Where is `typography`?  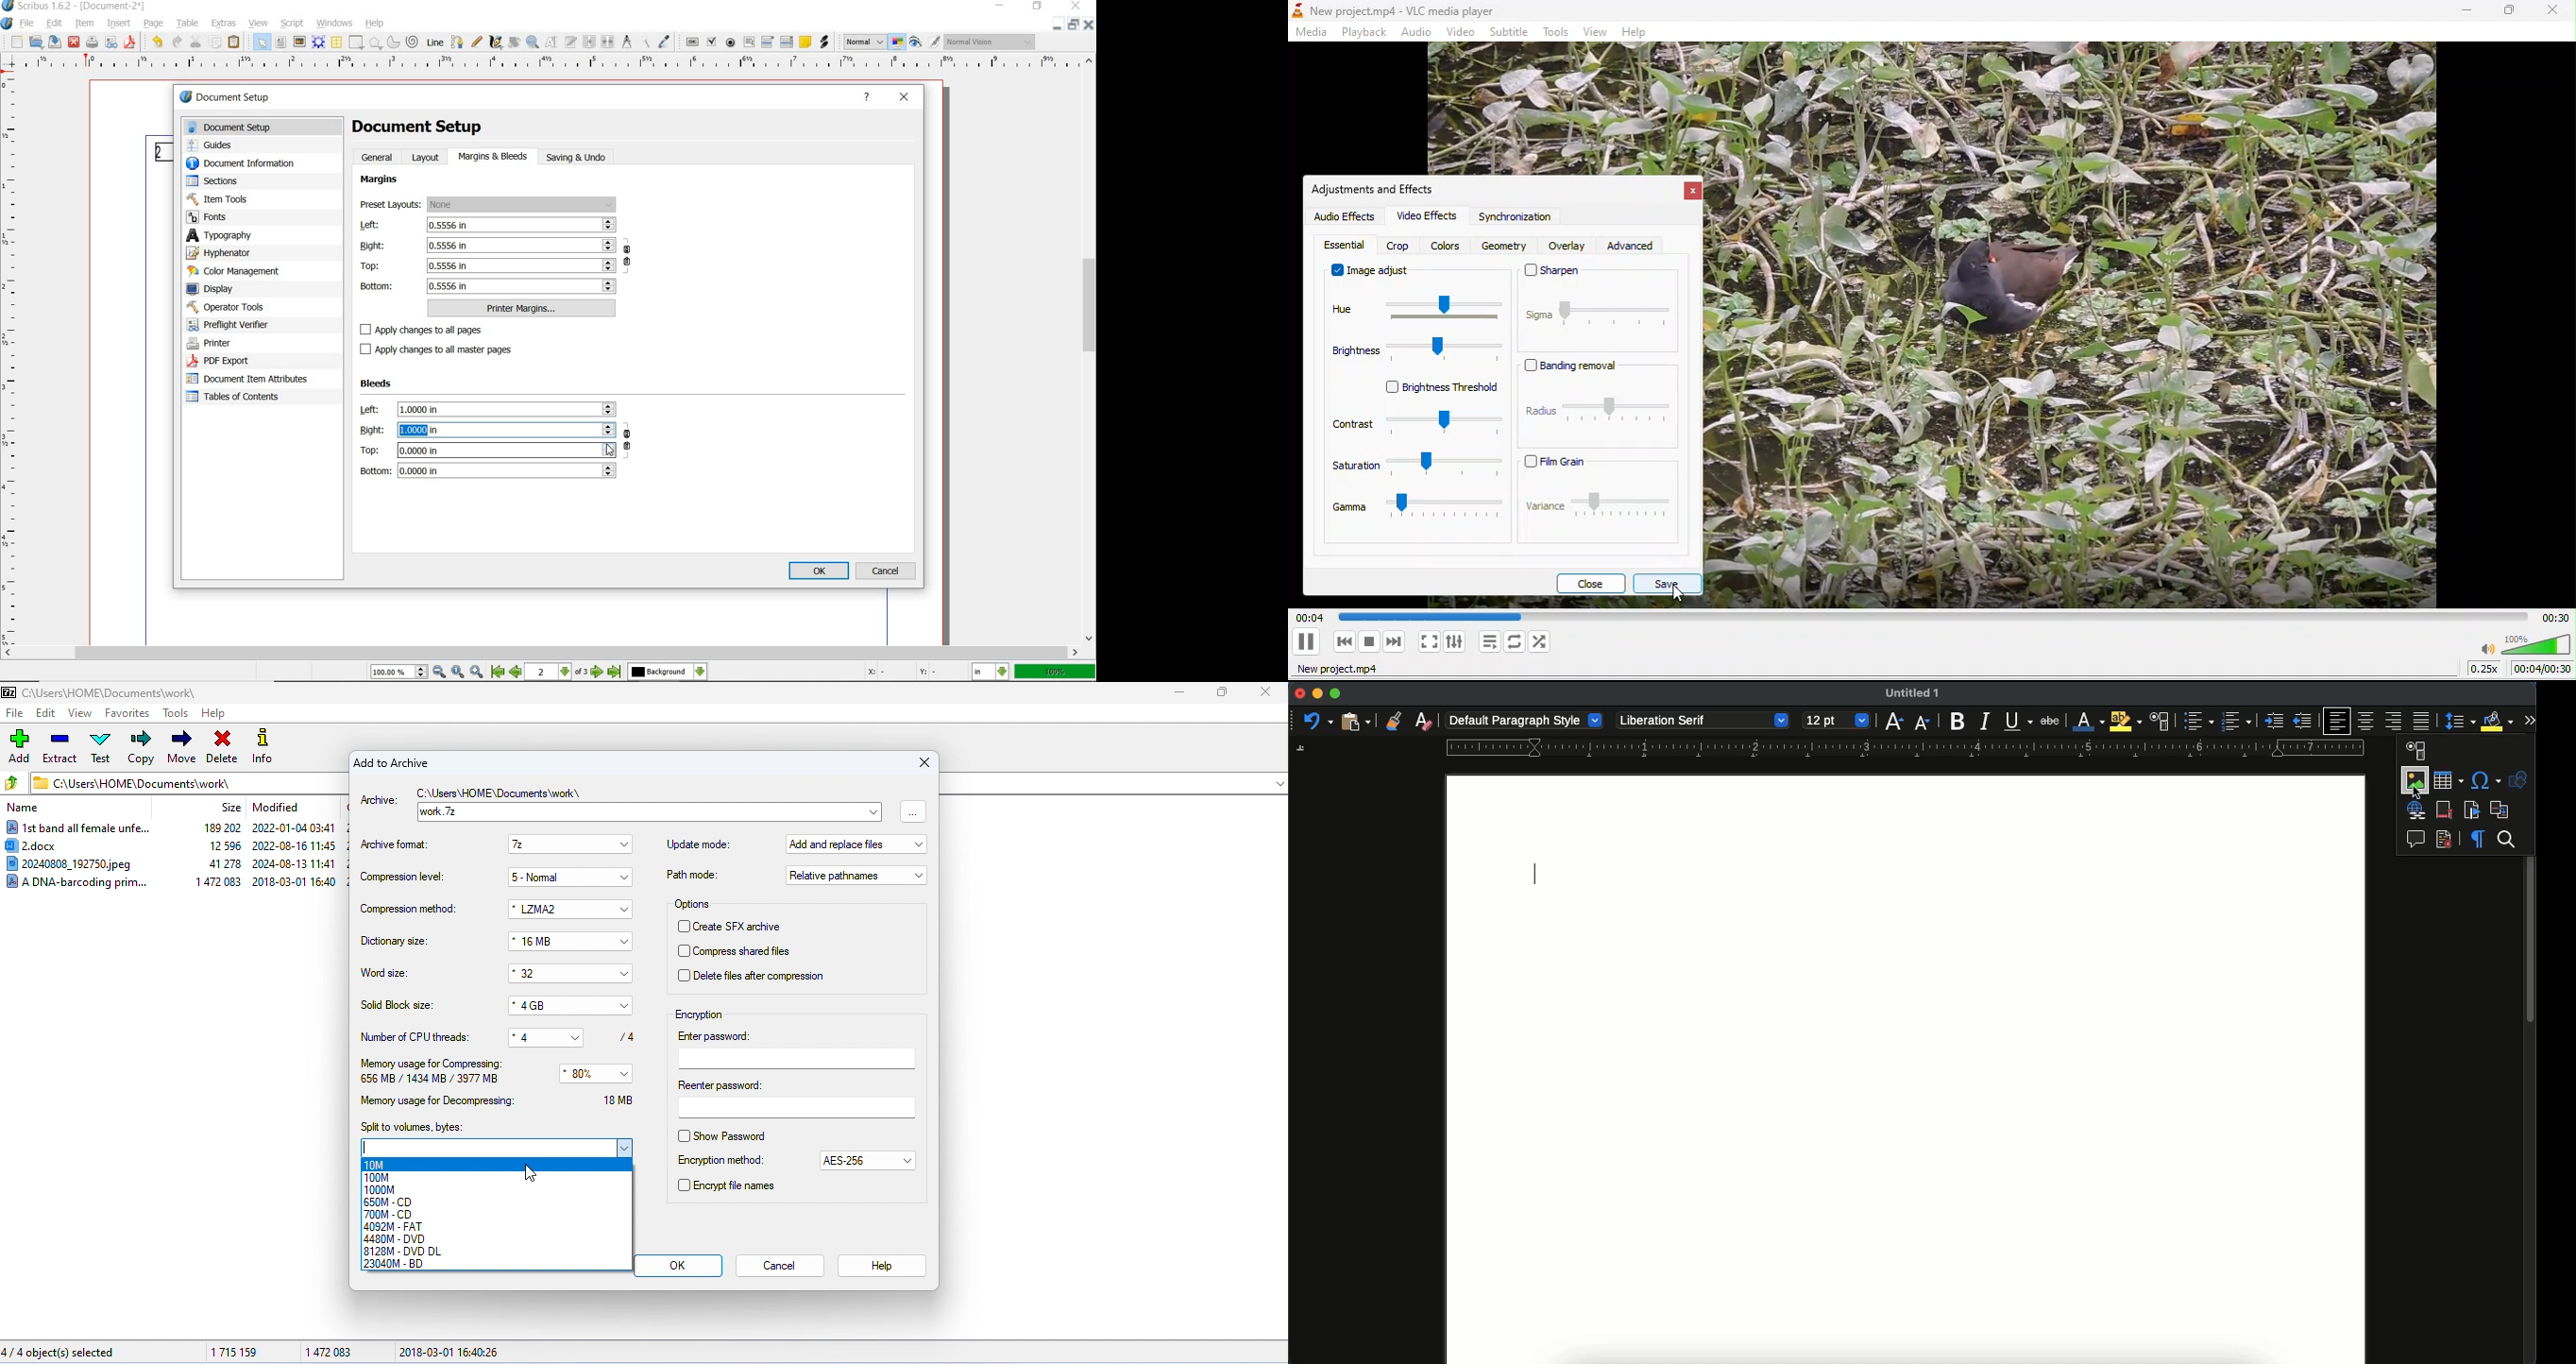 typography is located at coordinates (263, 236).